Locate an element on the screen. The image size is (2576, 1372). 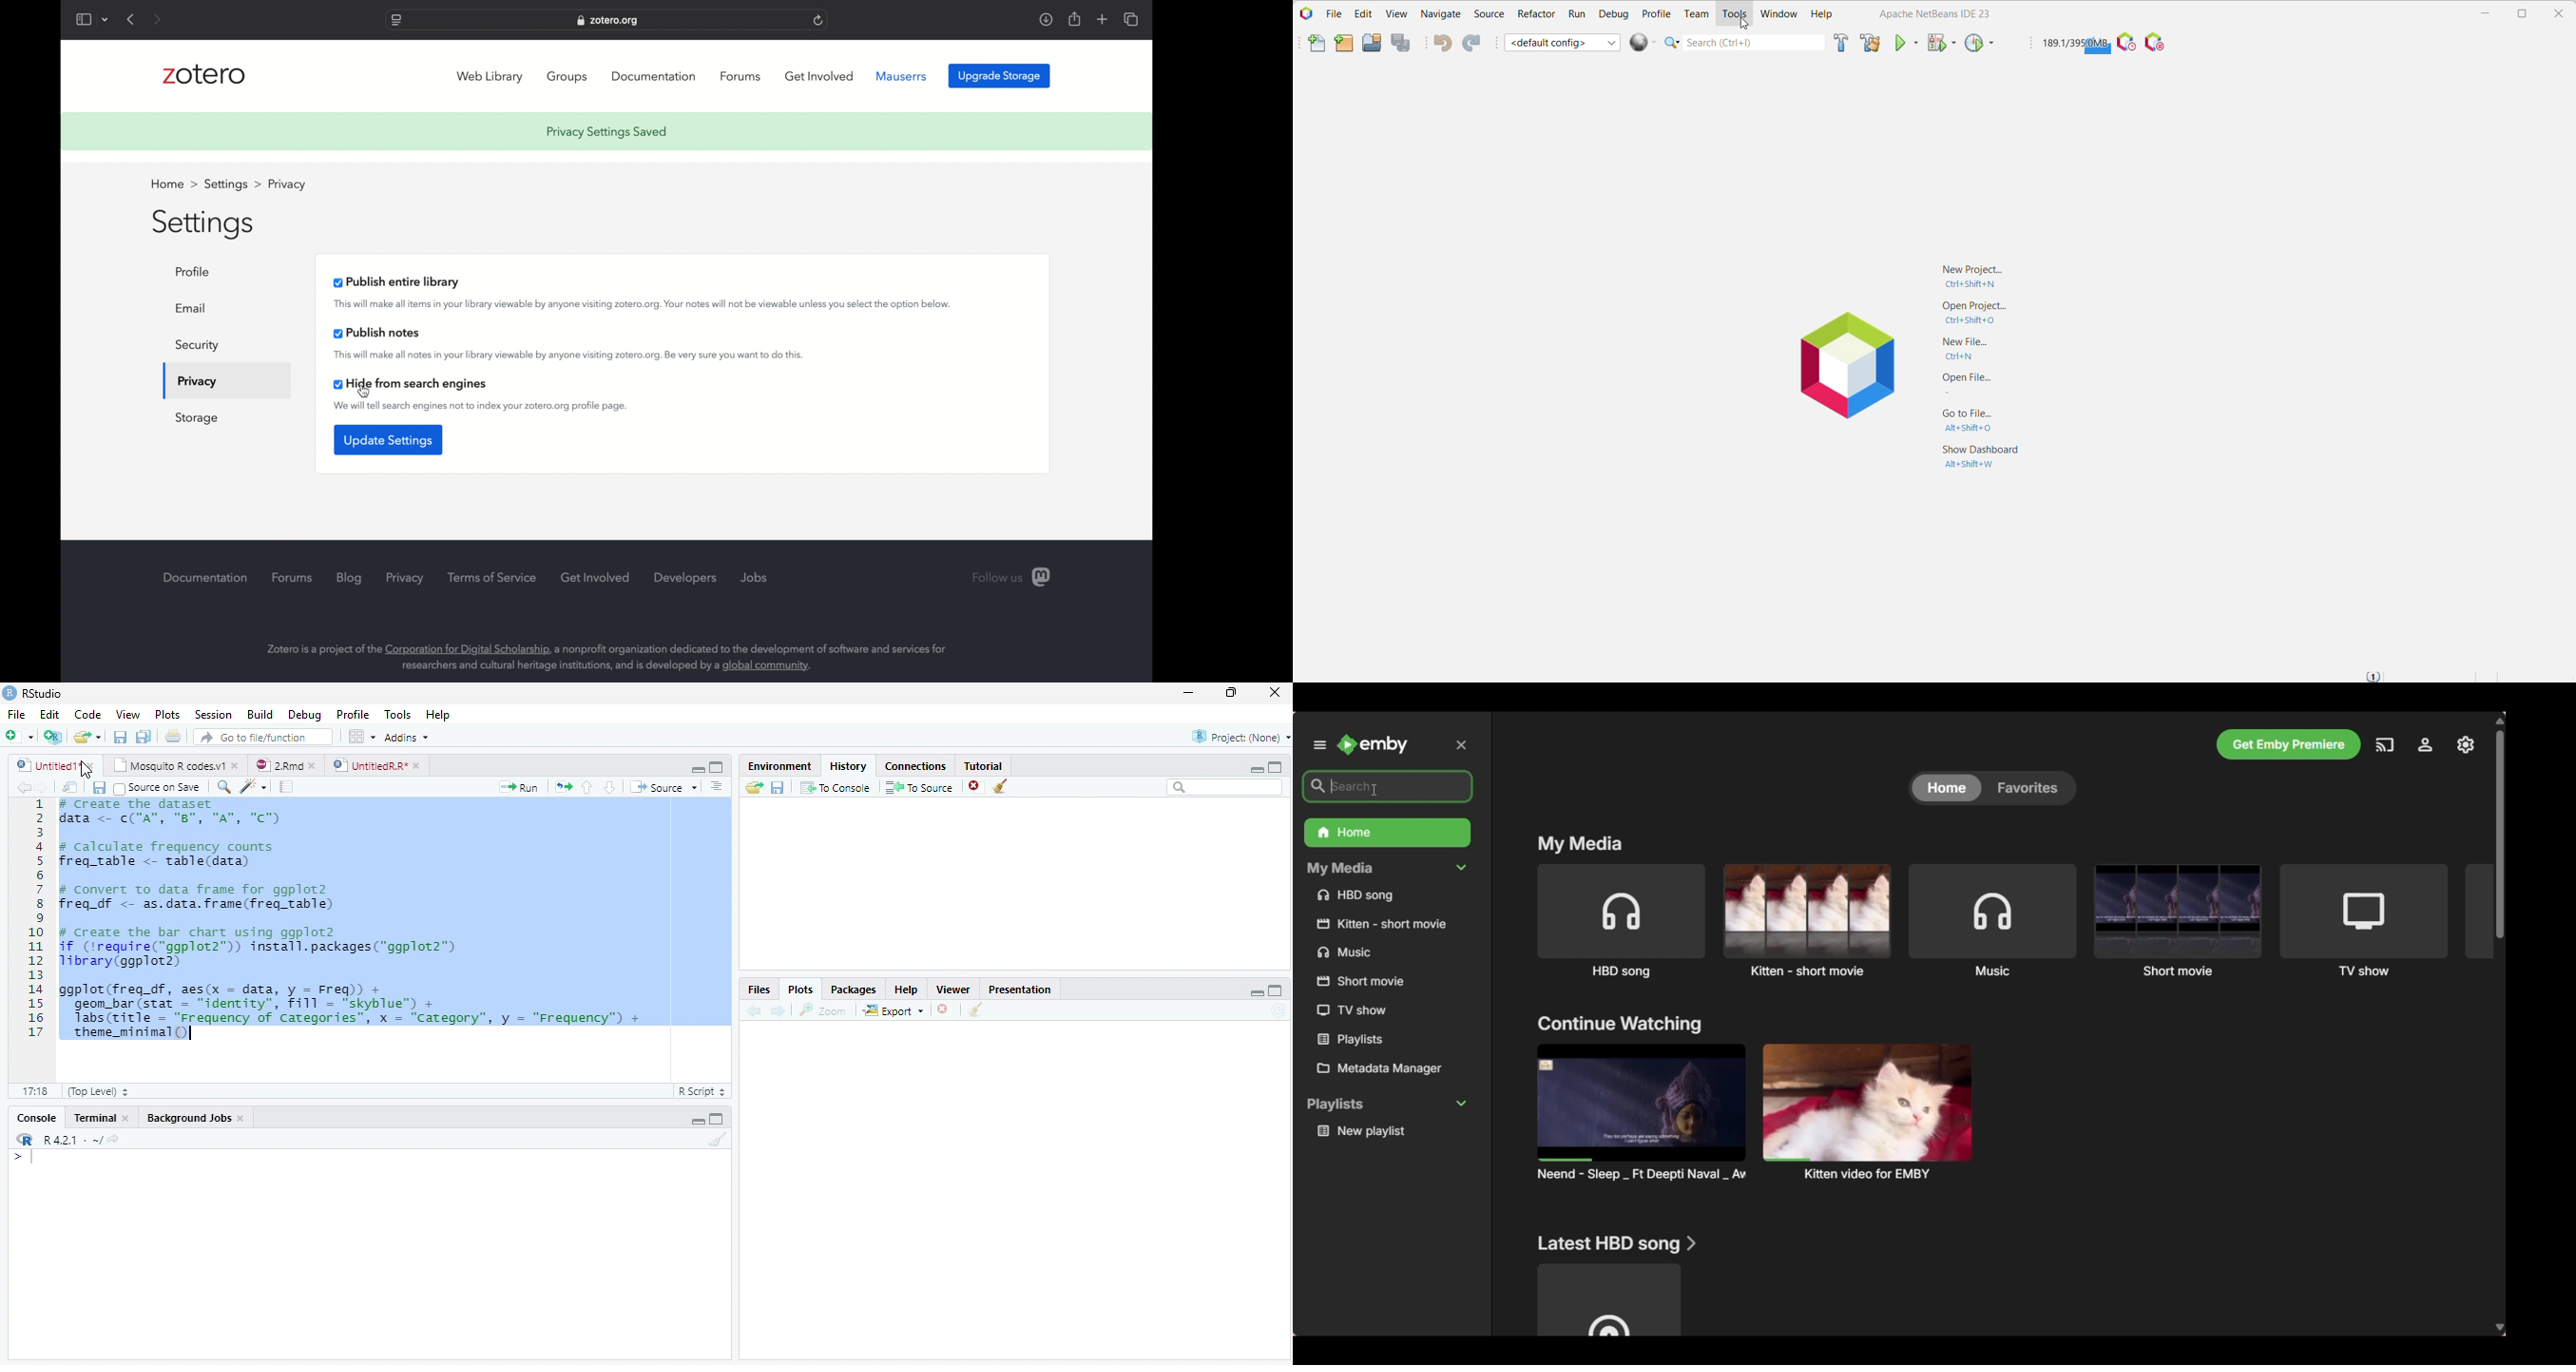
2.Rmd is located at coordinates (285, 767).